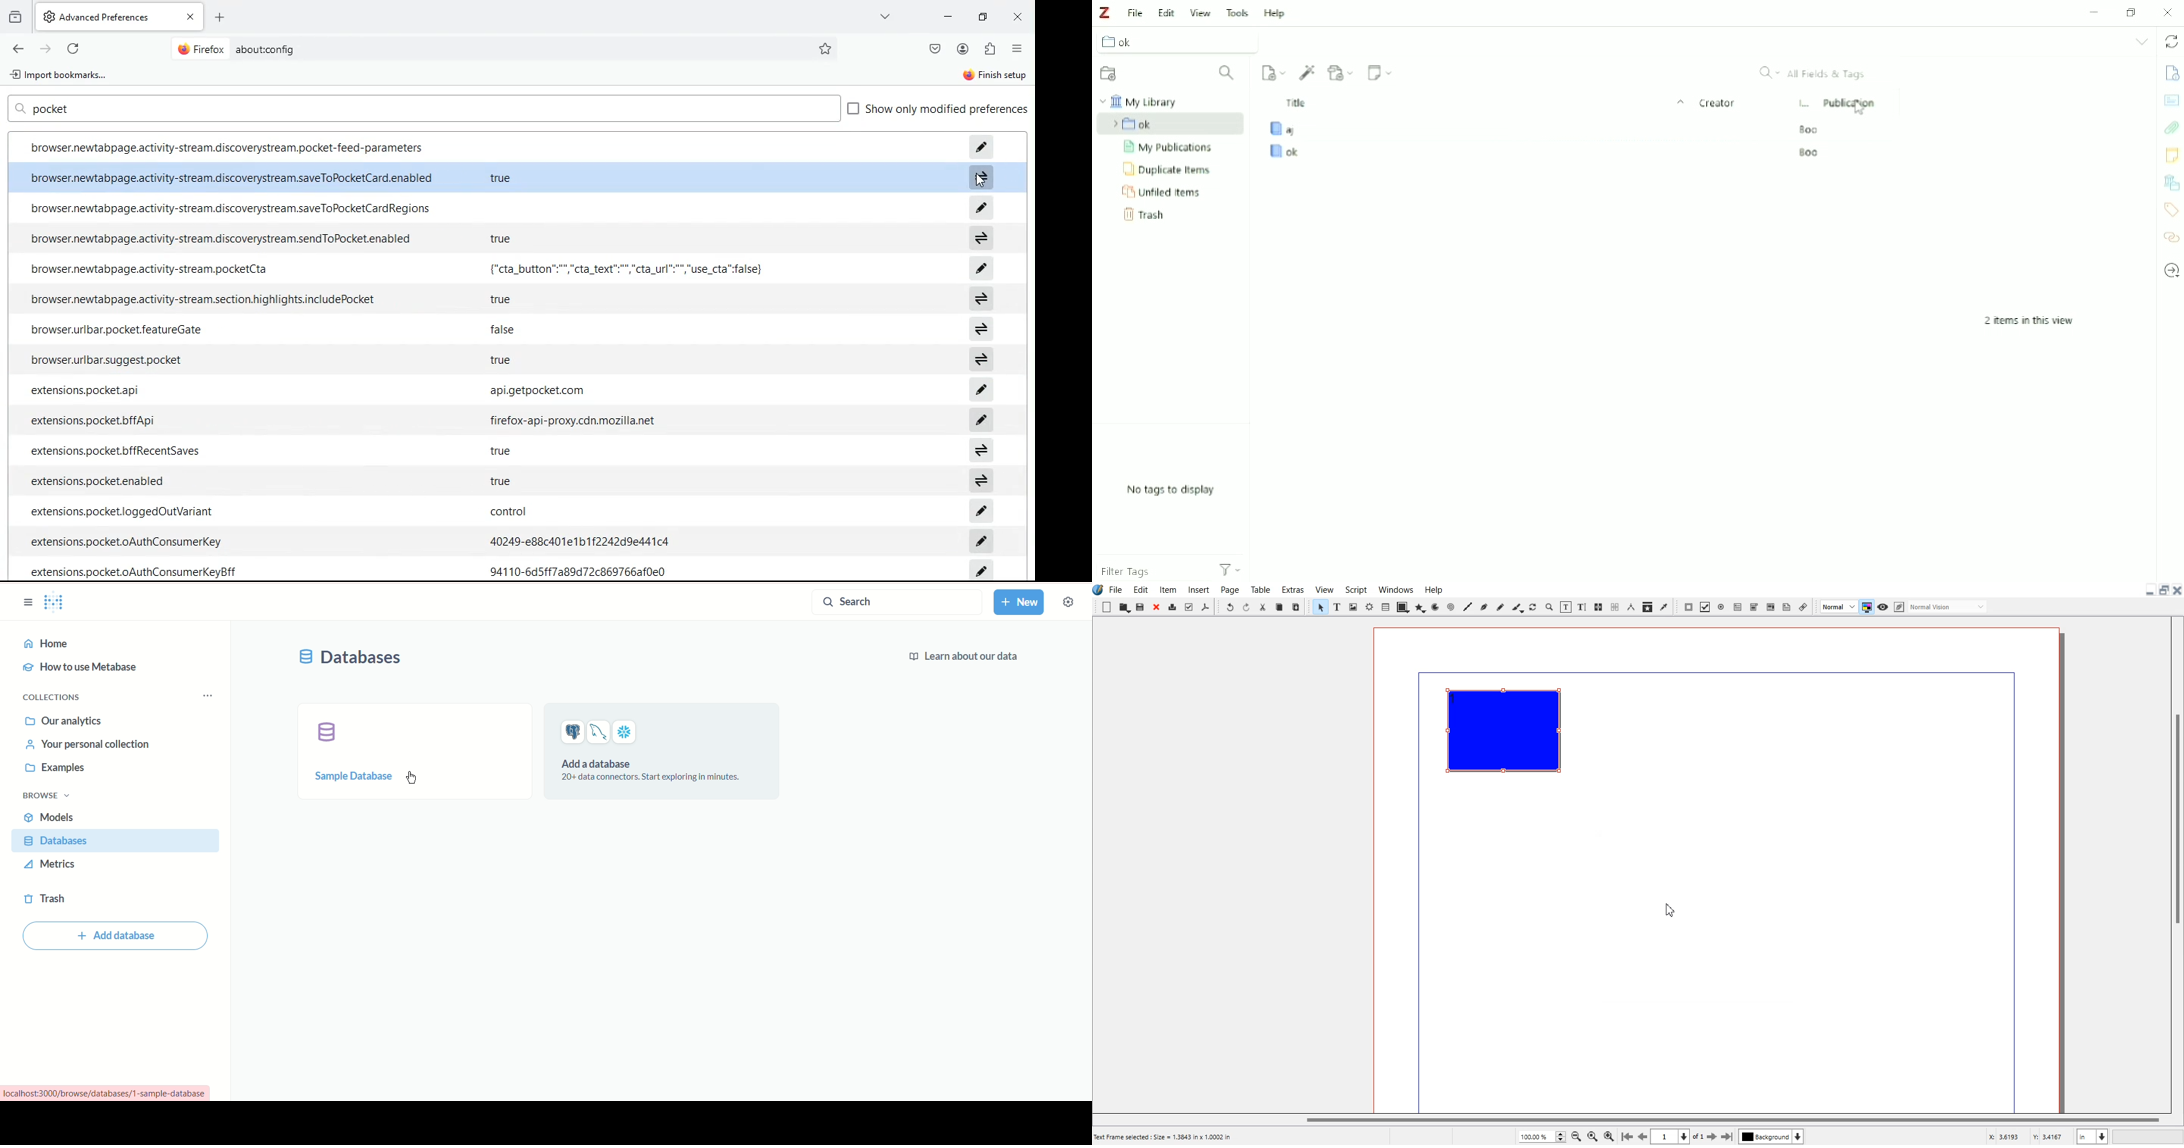  I want to click on Help, so click(1275, 14).